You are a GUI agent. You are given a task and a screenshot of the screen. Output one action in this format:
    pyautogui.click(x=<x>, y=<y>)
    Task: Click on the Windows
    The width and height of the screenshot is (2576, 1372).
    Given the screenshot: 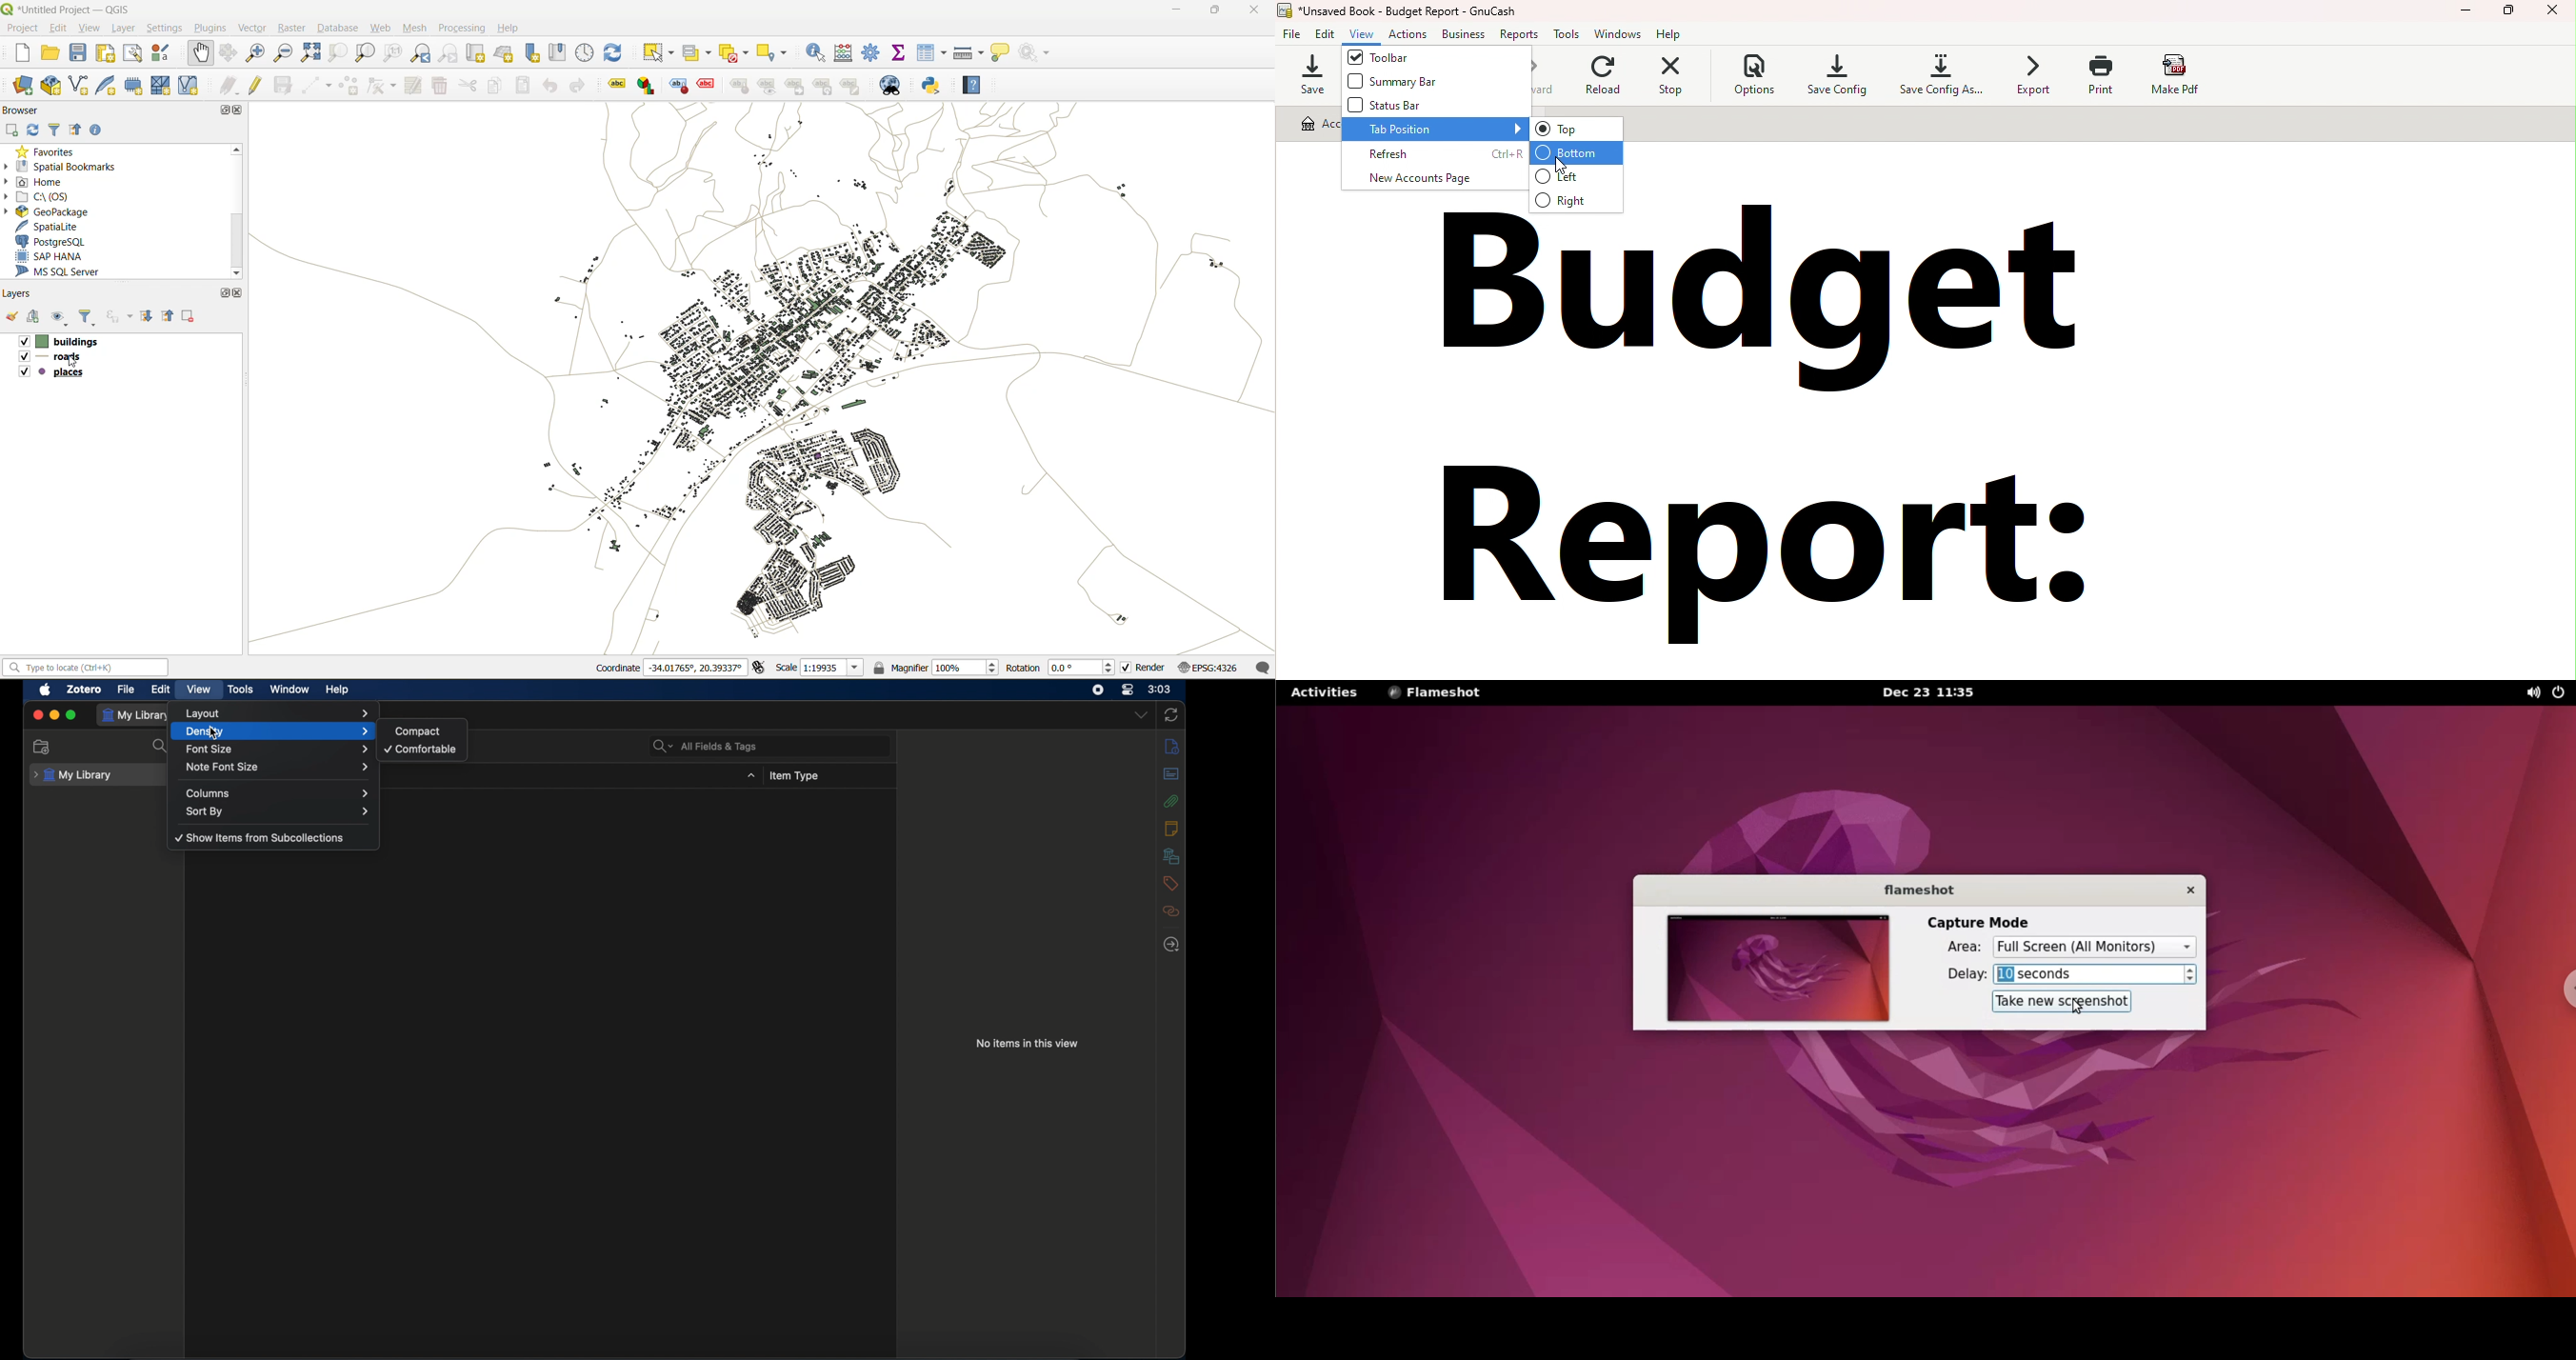 What is the action you would take?
    pyautogui.click(x=1621, y=34)
    